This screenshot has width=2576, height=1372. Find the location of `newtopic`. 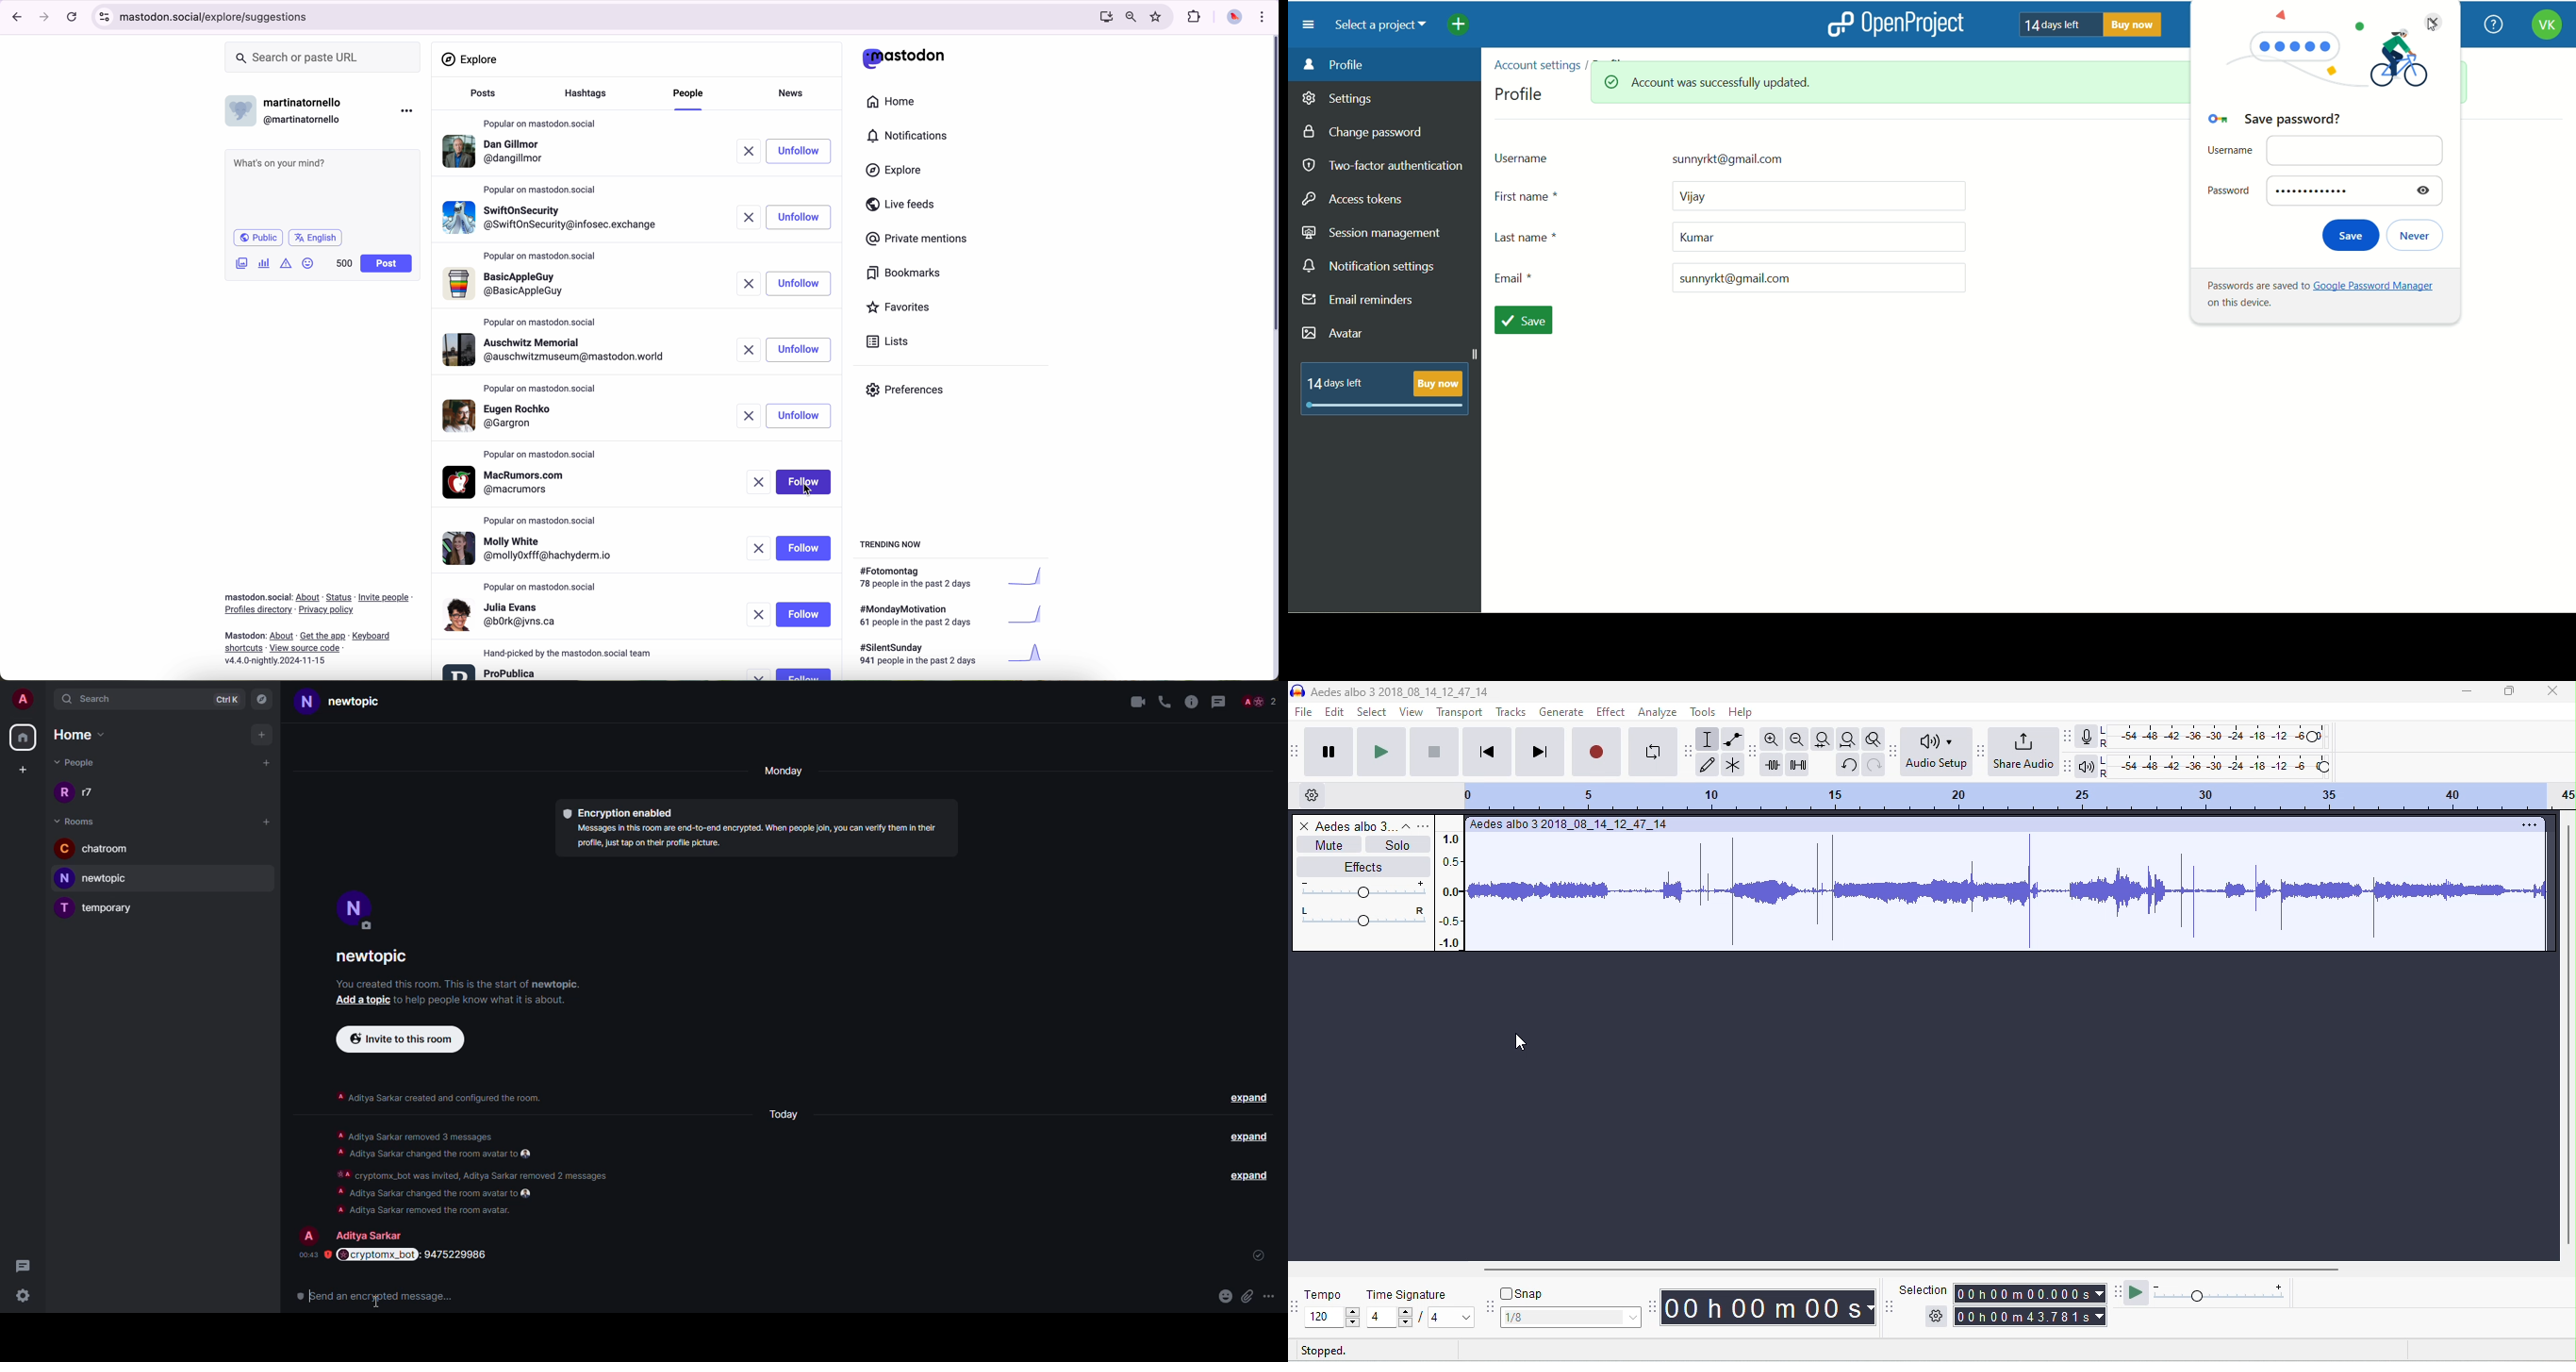

newtopic is located at coordinates (384, 957).